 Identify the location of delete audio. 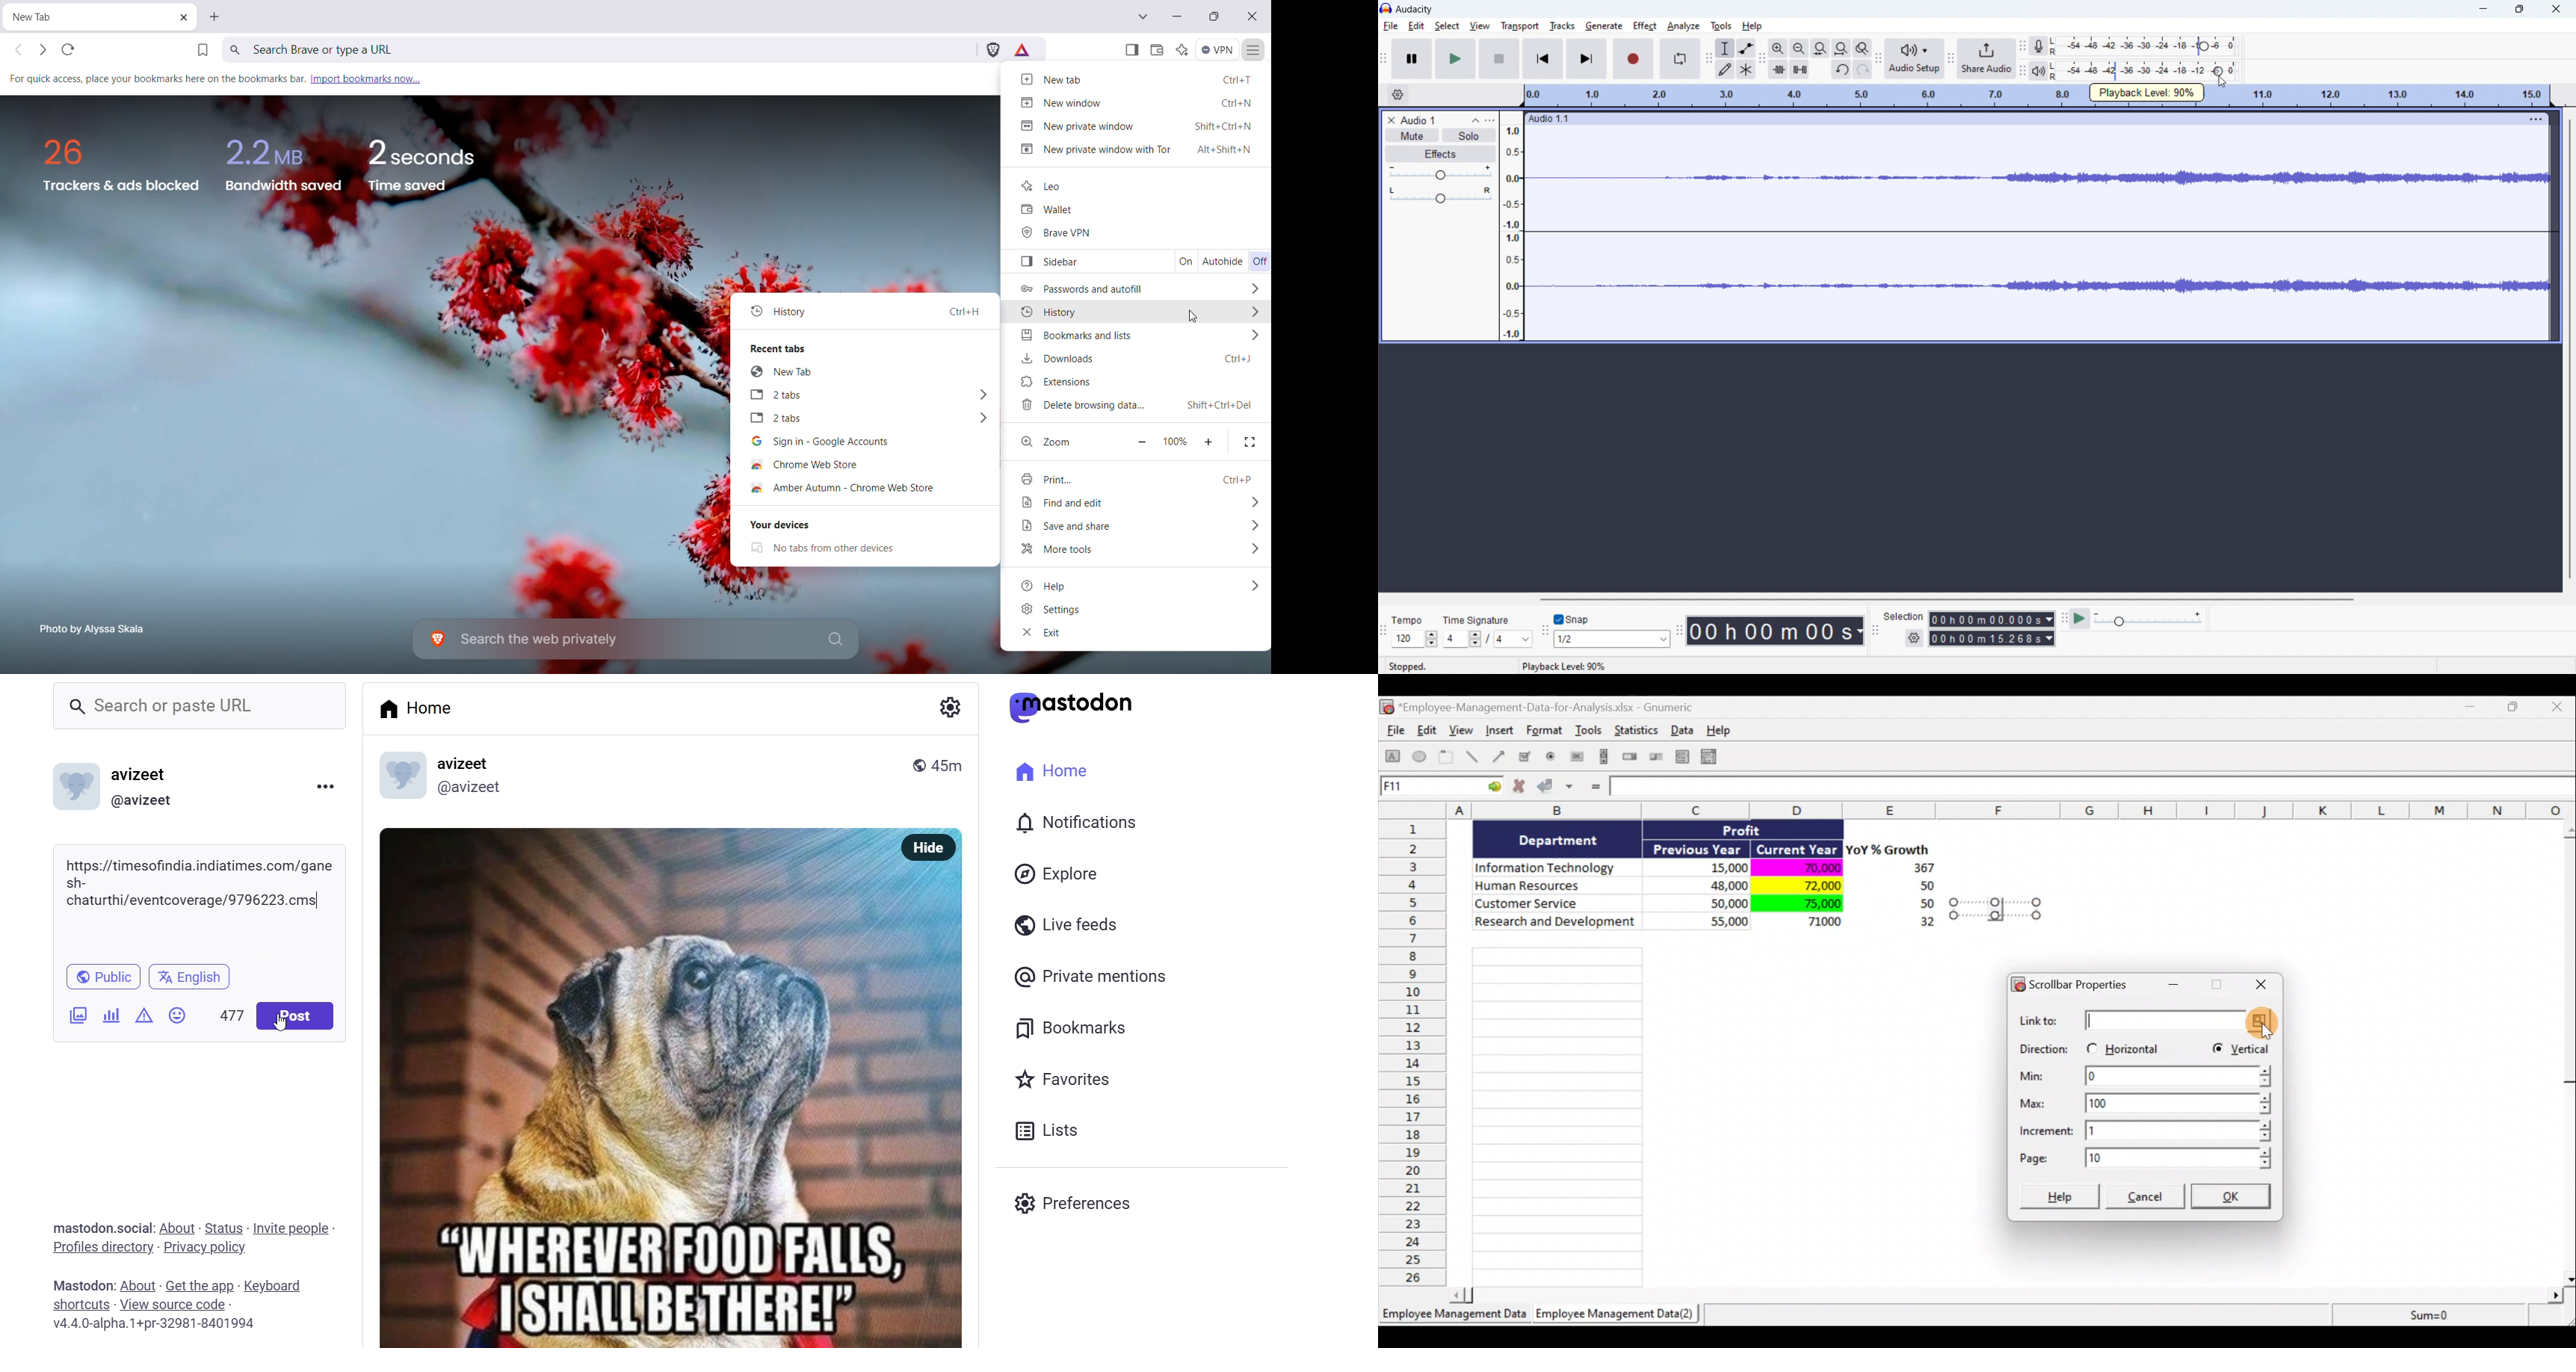
(1391, 120).